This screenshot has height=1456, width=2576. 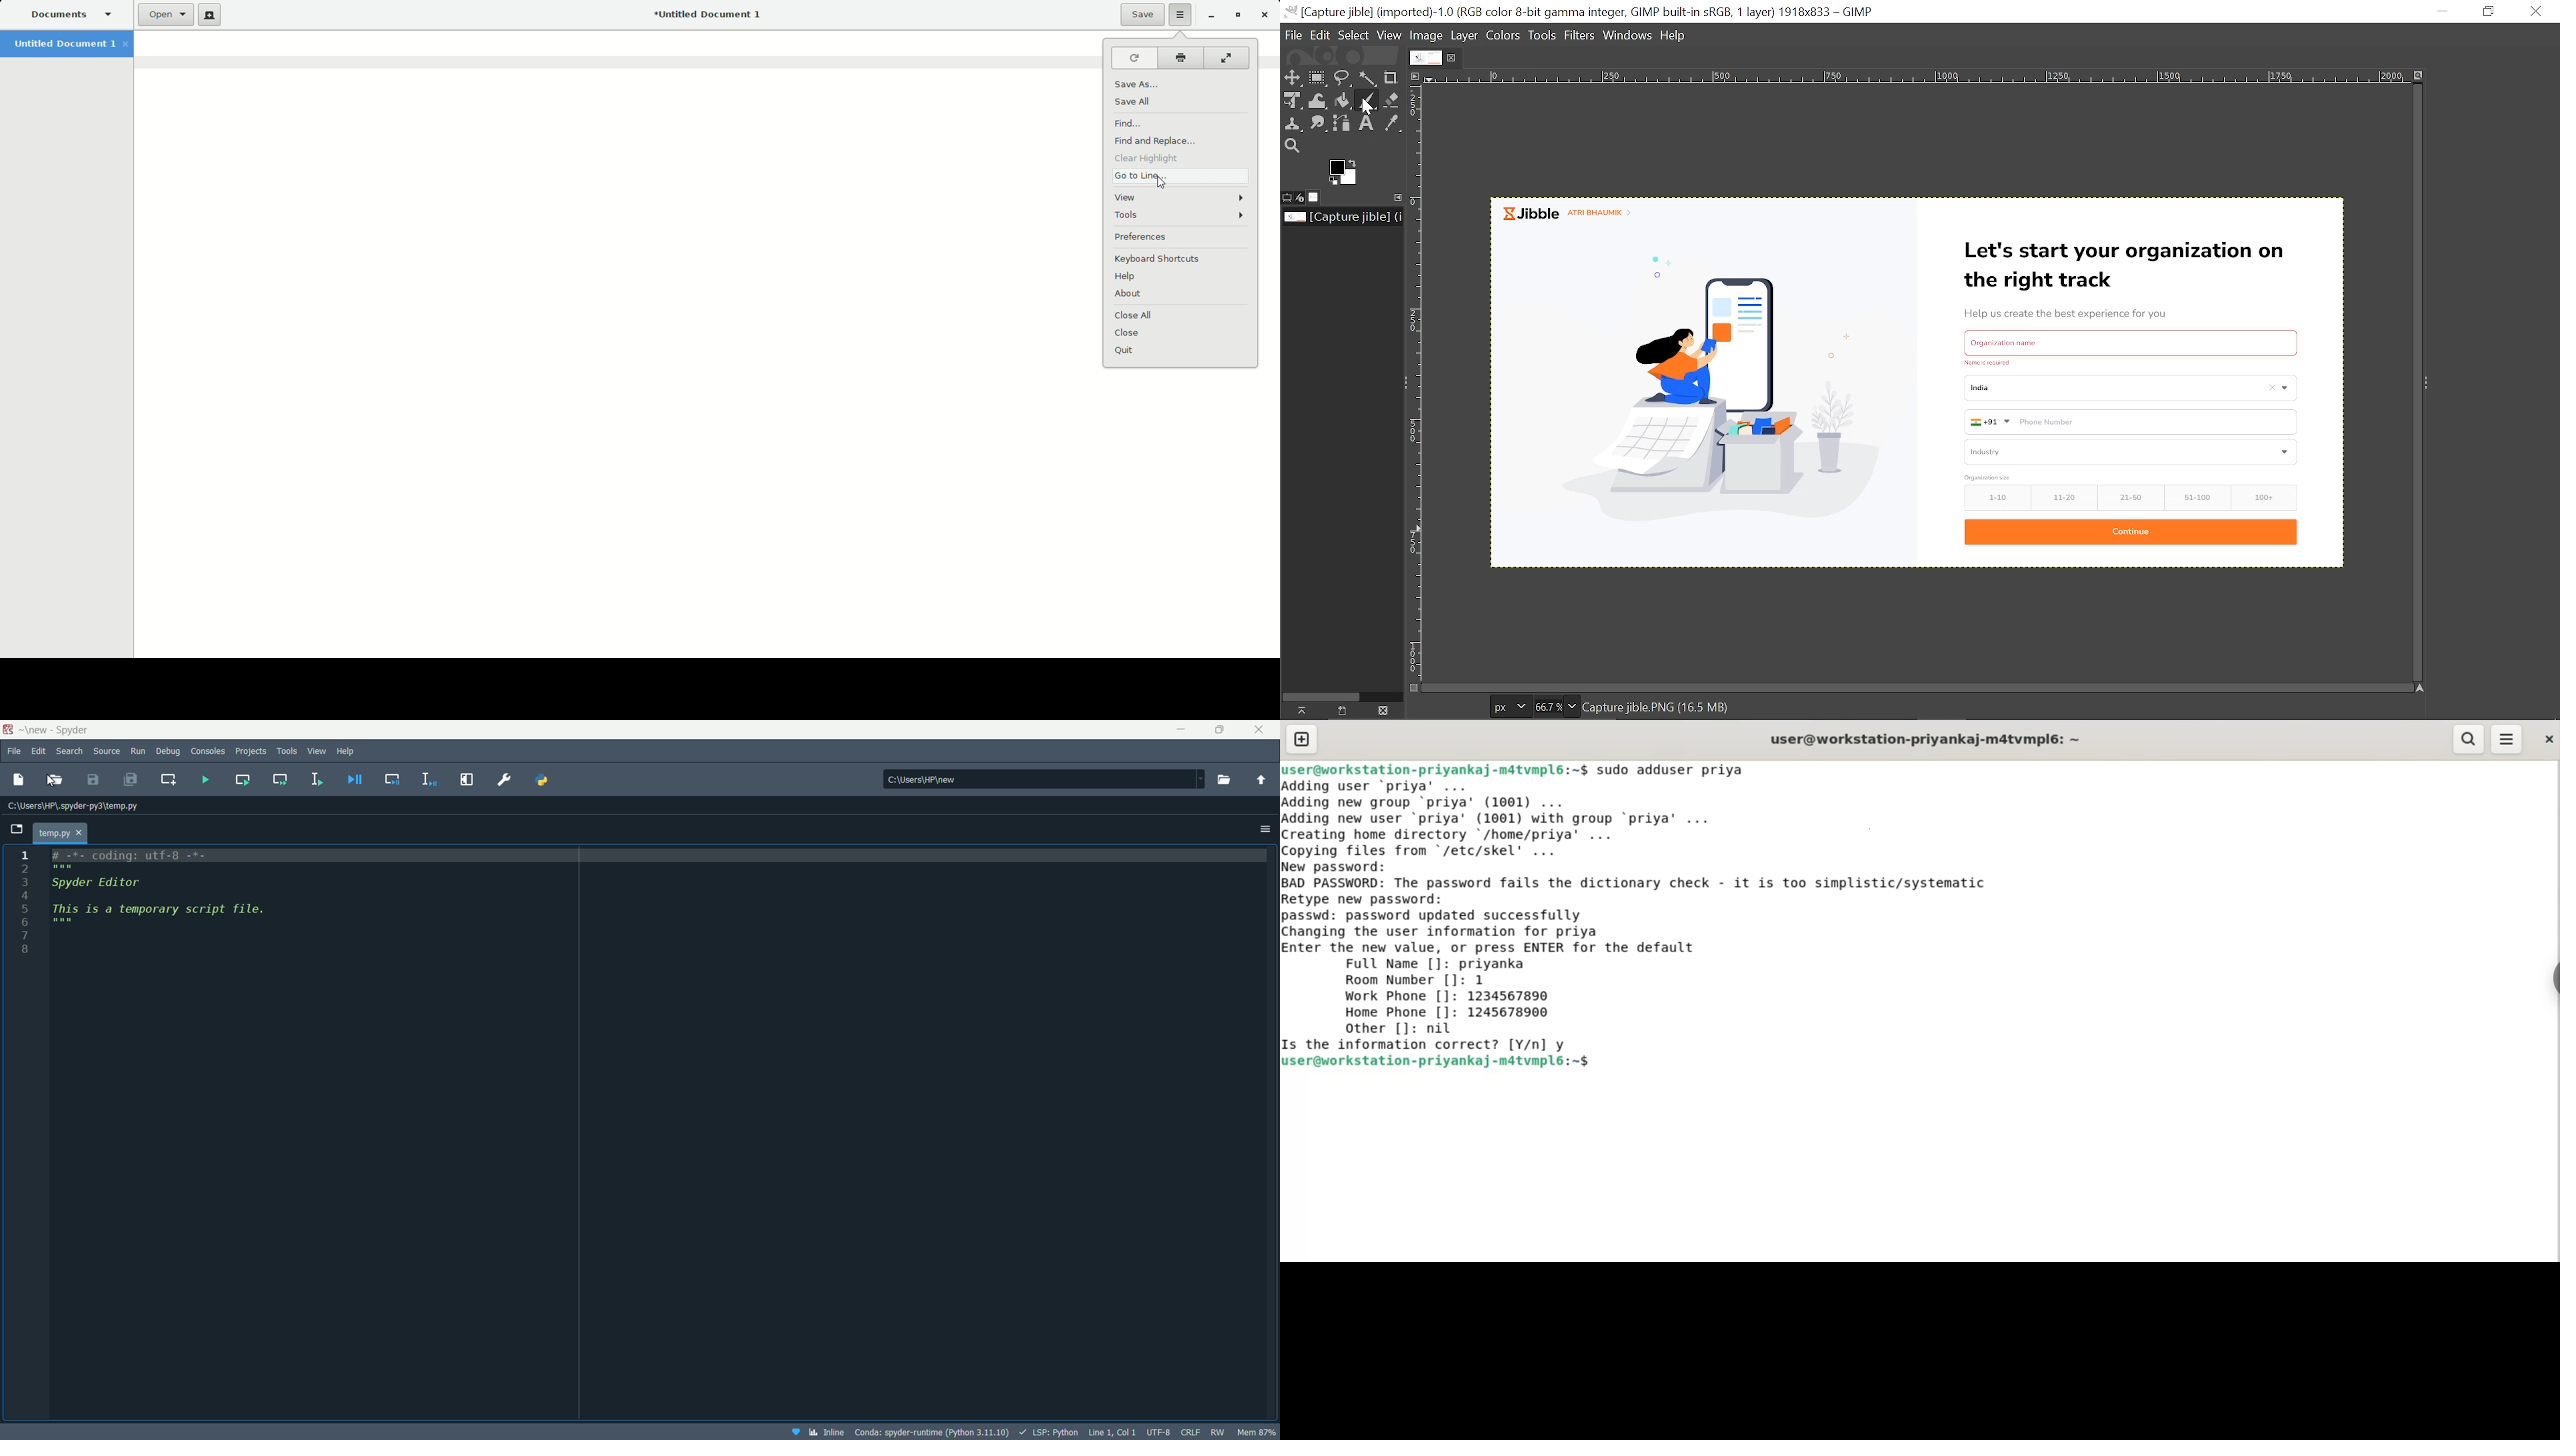 What do you see at coordinates (1919, 78) in the screenshot?
I see `Scale` at bounding box center [1919, 78].